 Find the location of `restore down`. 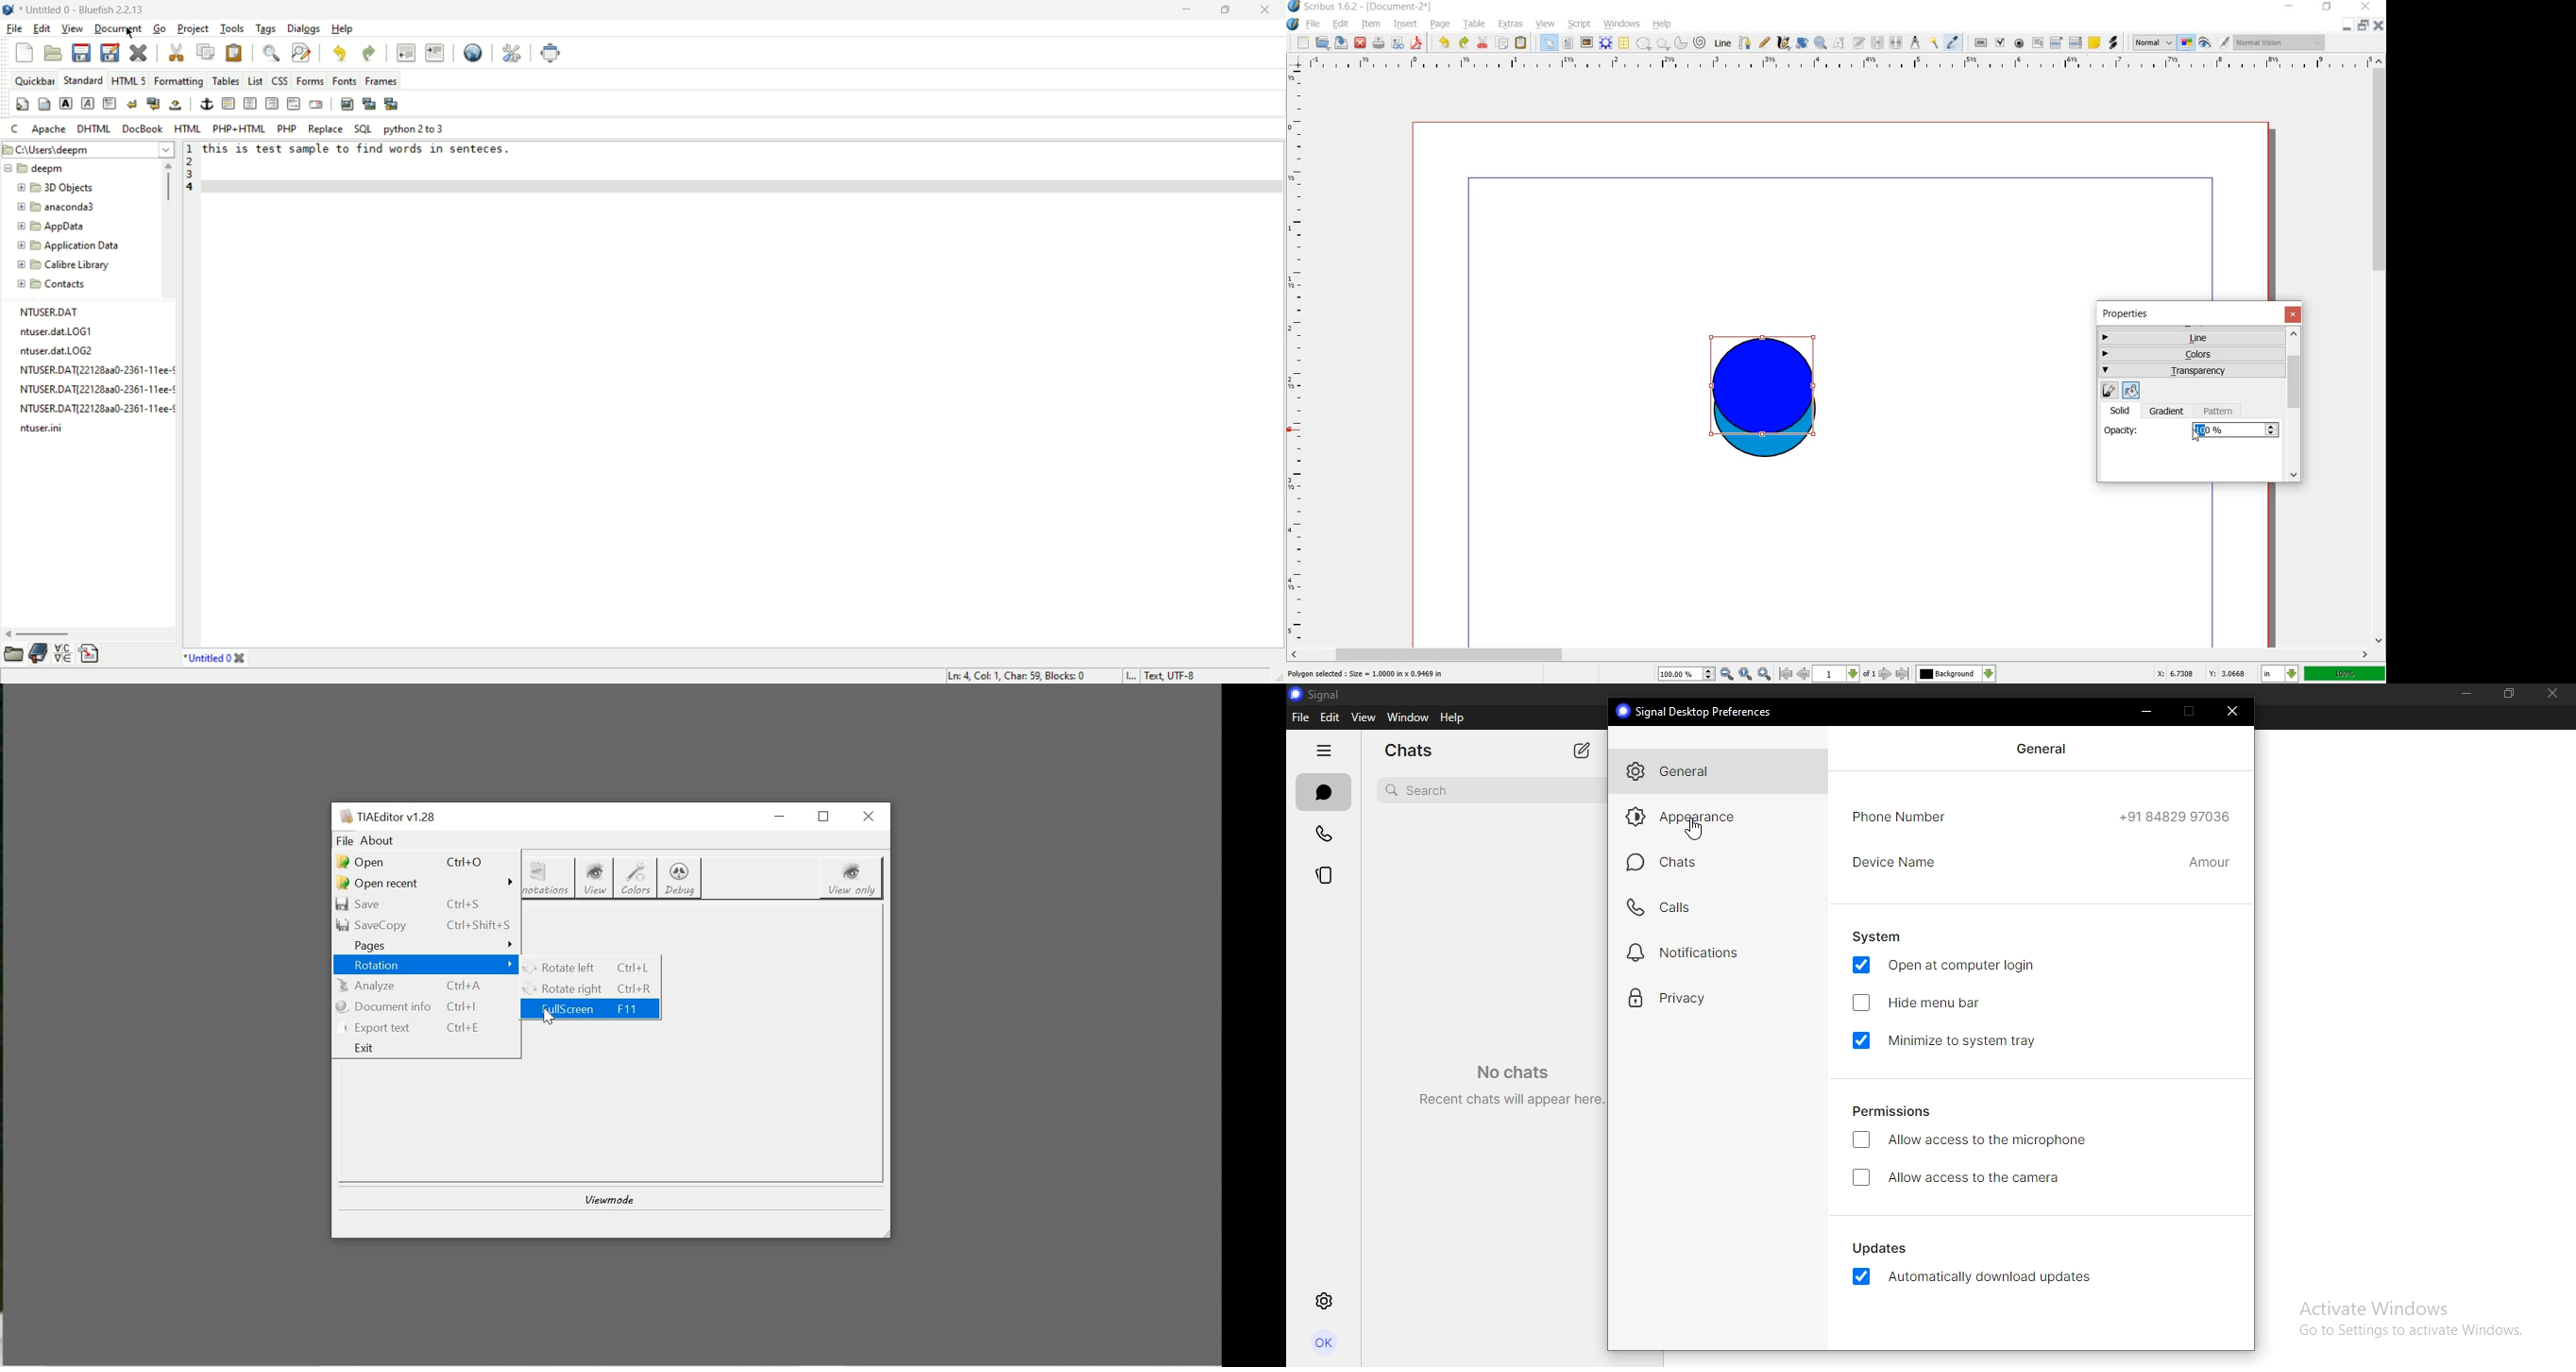

restore down is located at coordinates (2504, 694).